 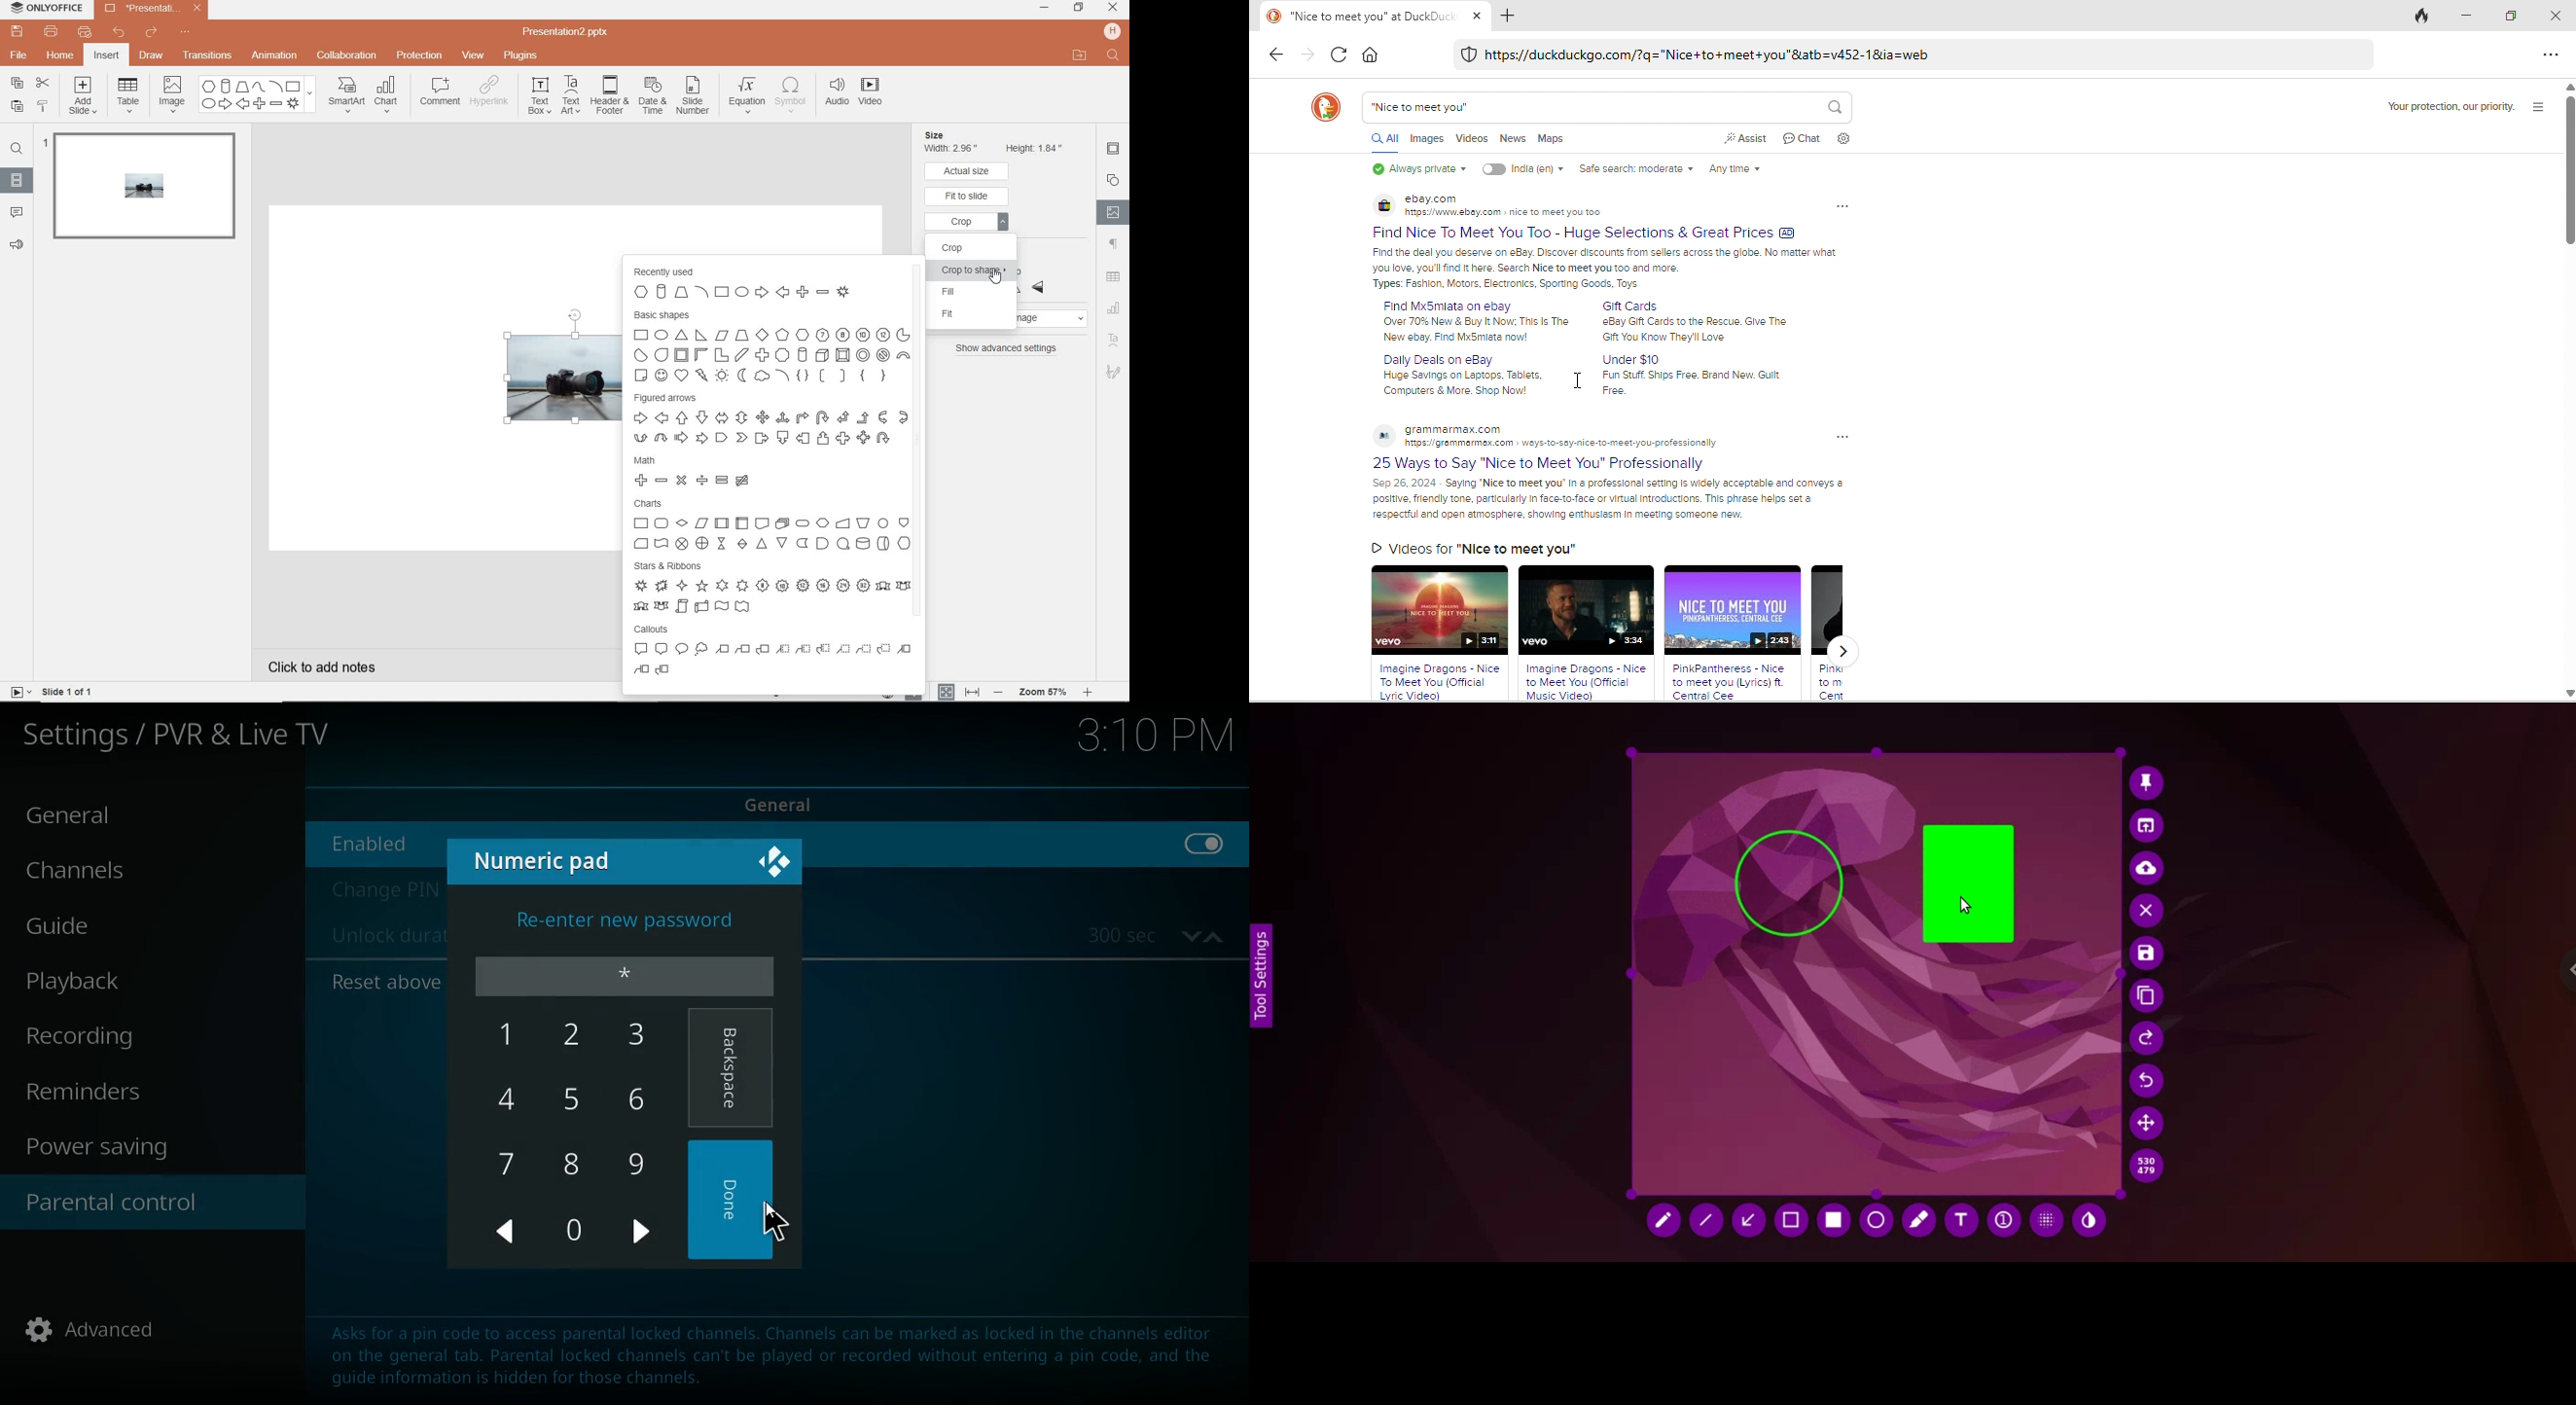 What do you see at coordinates (1008, 349) in the screenshot?
I see `show advanced settings` at bounding box center [1008, 349].